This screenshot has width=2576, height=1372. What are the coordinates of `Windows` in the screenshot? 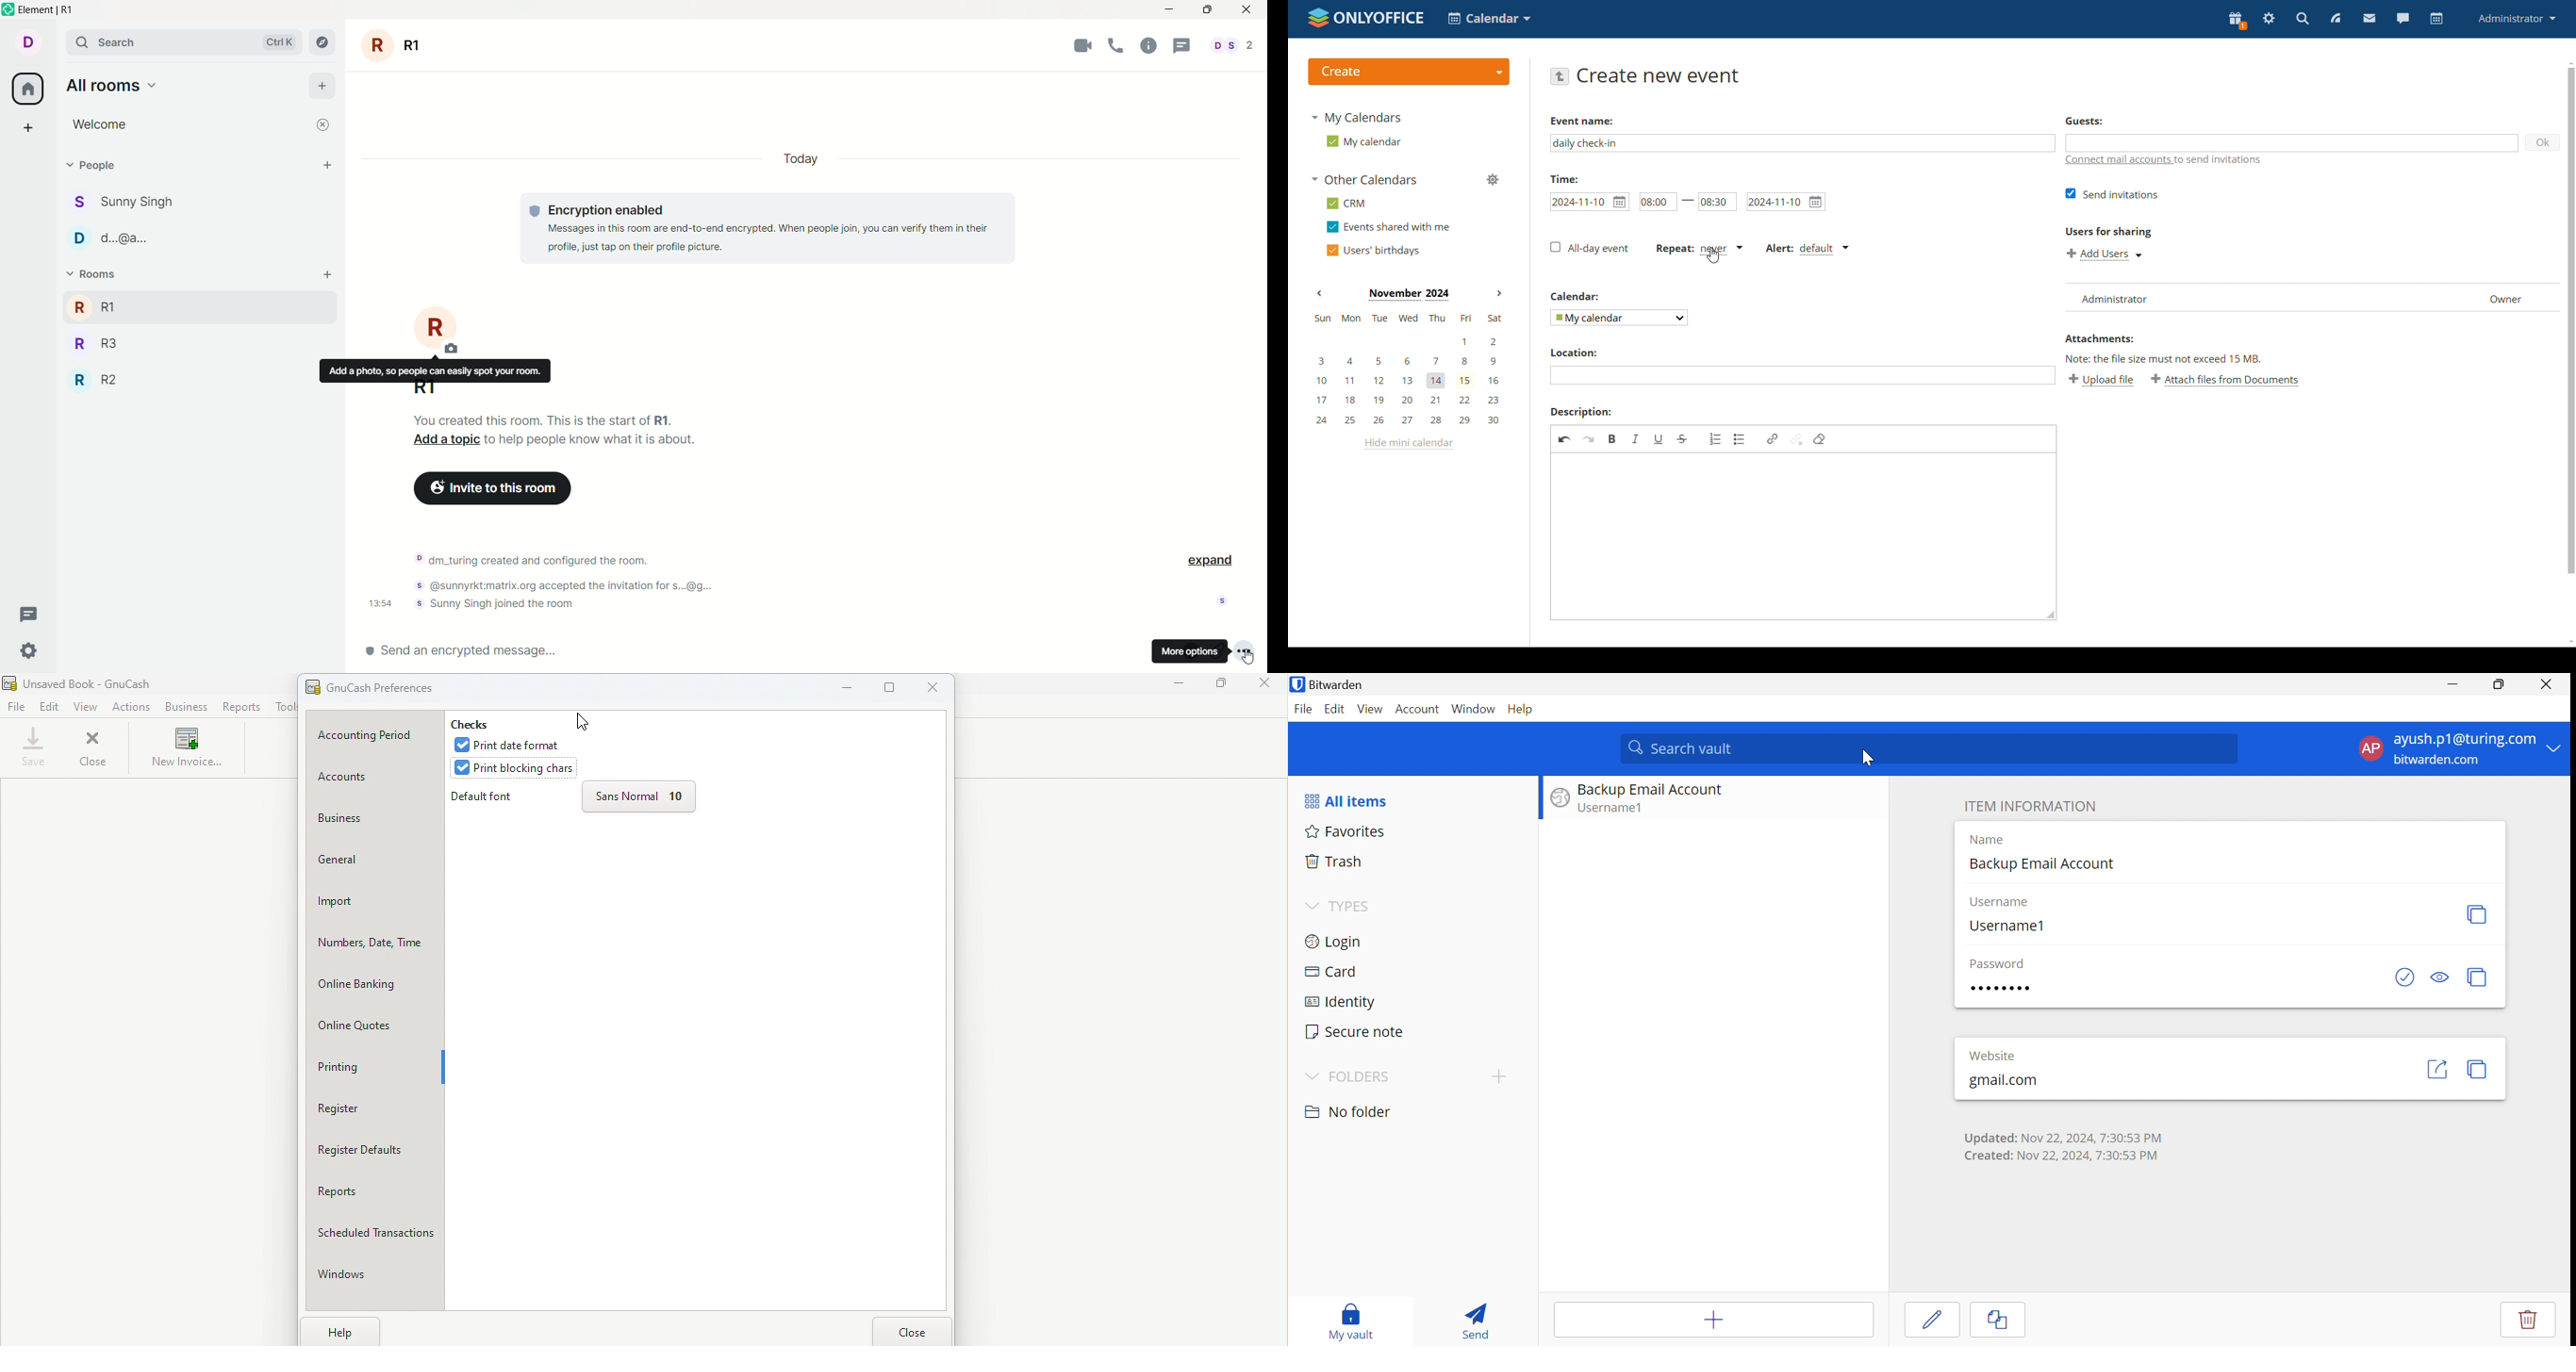 It's located at (373, 1277).